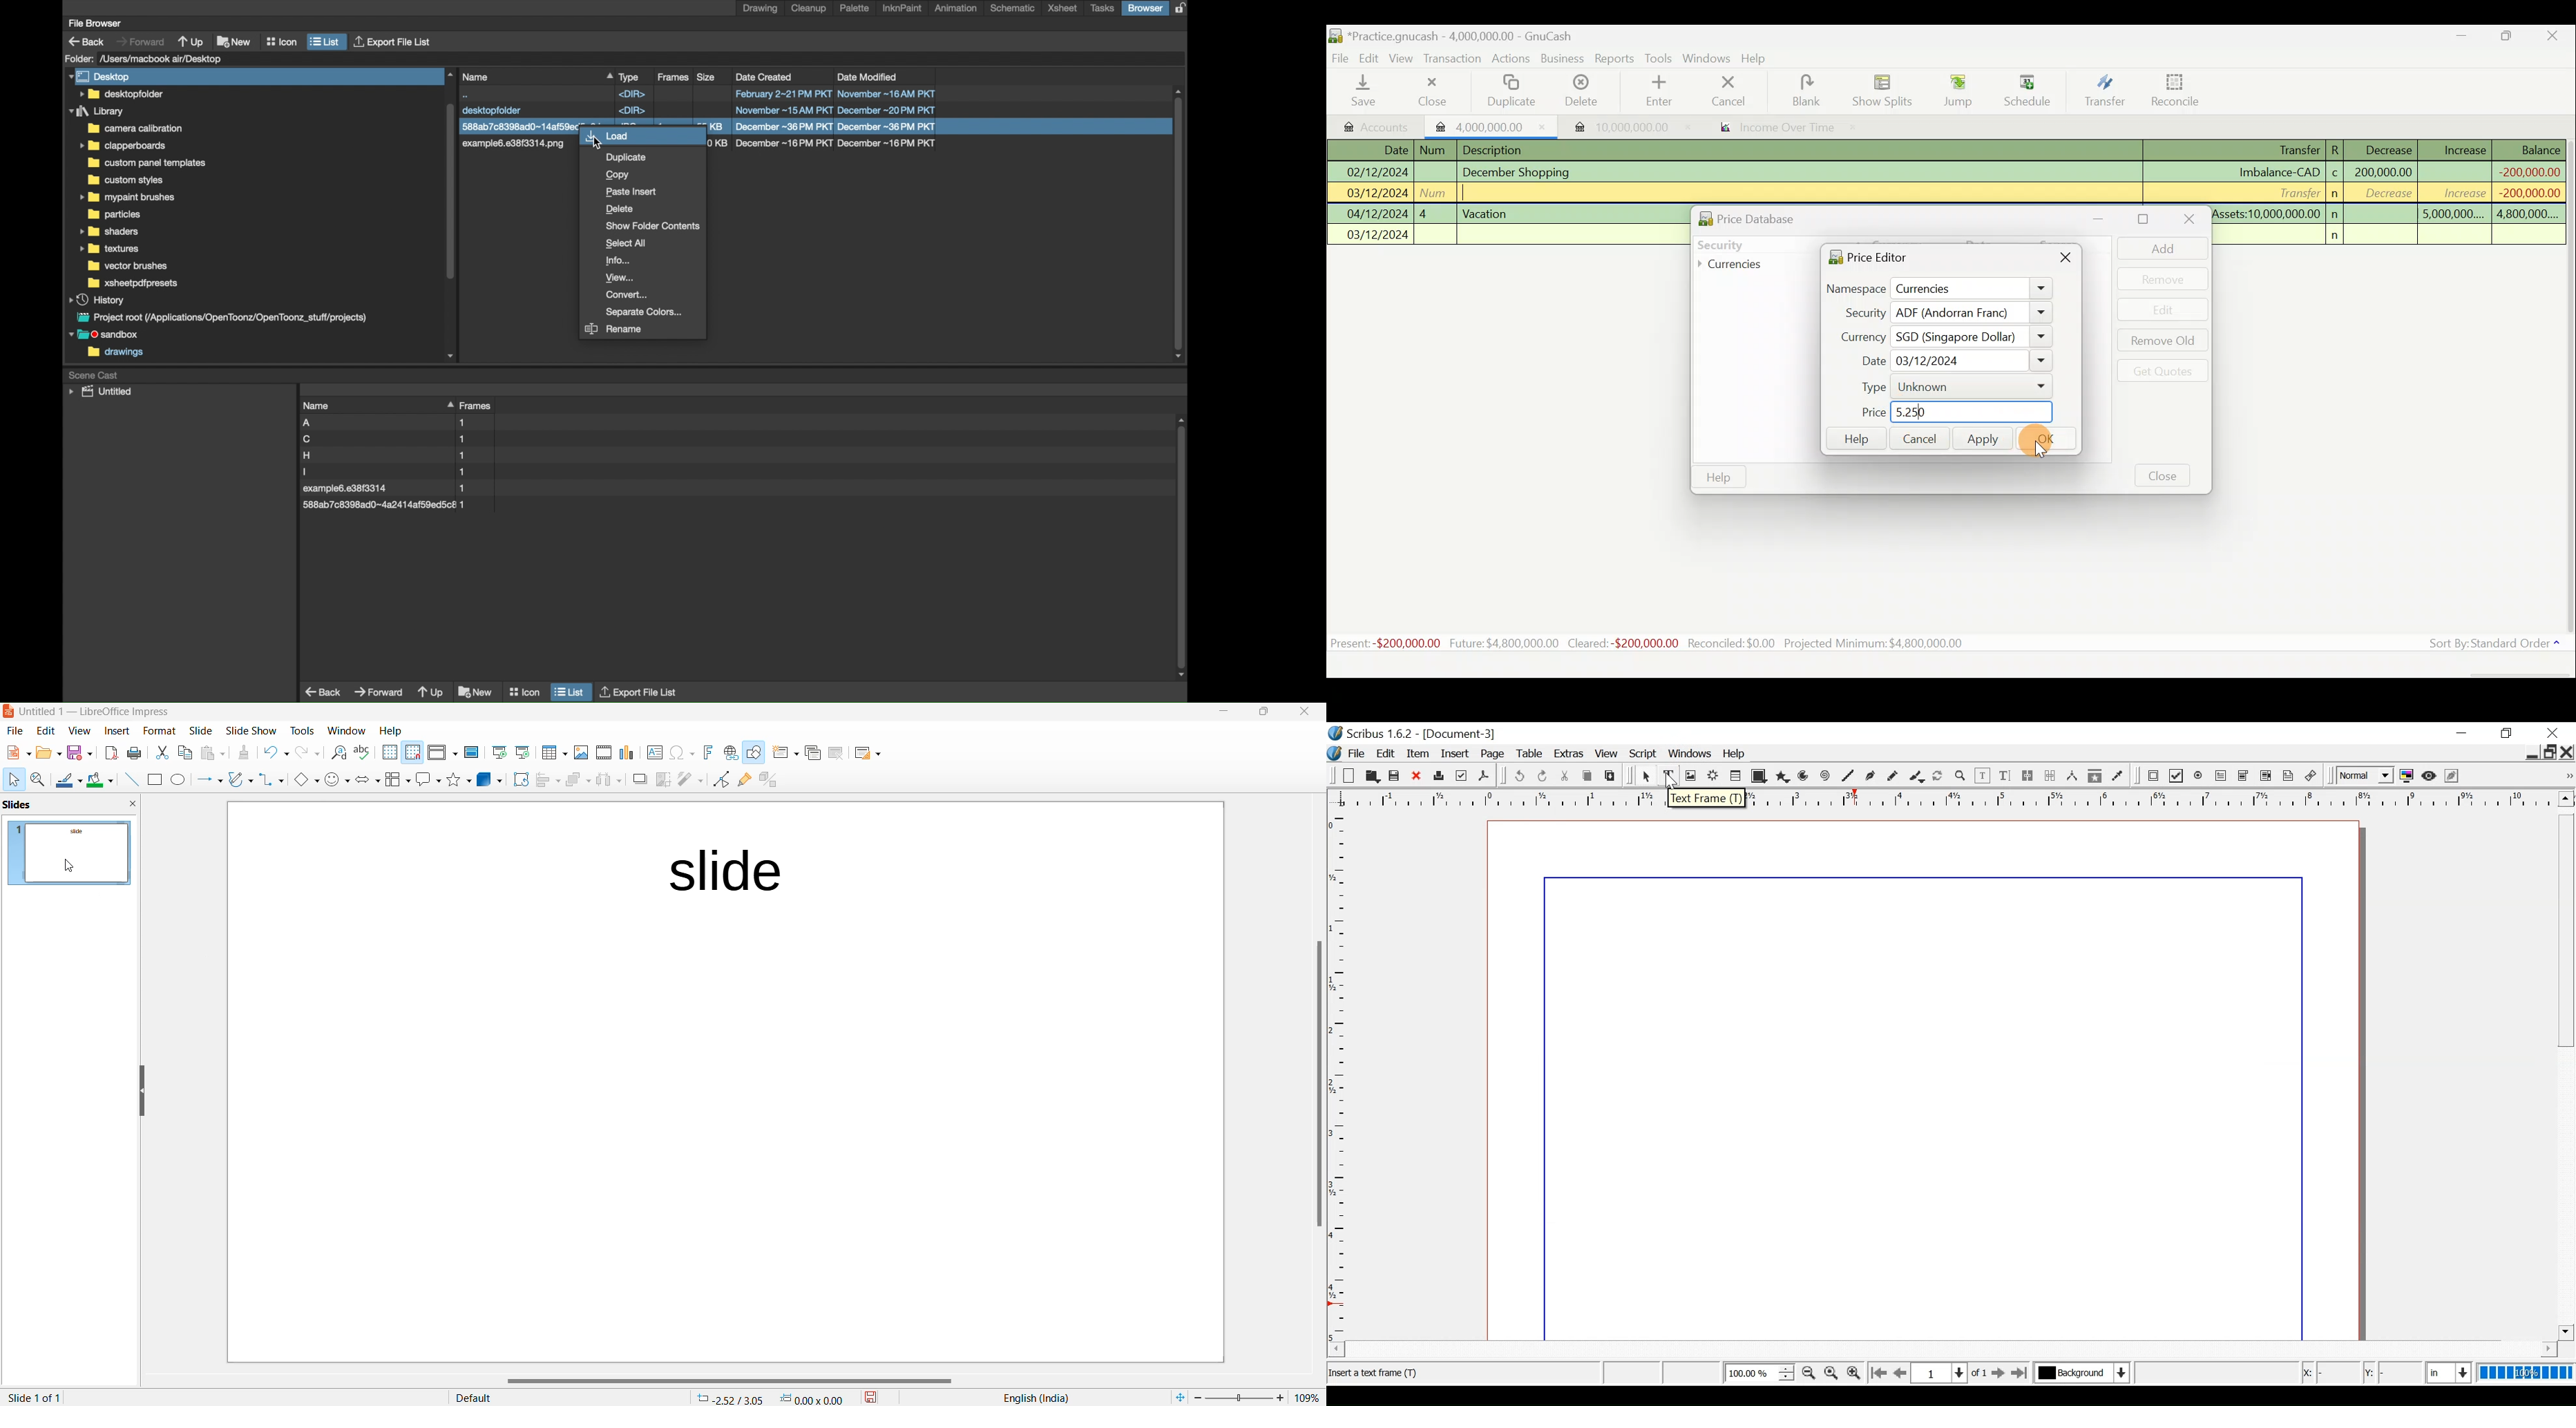 The width and height of the screenshot is (2576, 1428). I want to click on Prefilight Verifier, so click(1461, 775).